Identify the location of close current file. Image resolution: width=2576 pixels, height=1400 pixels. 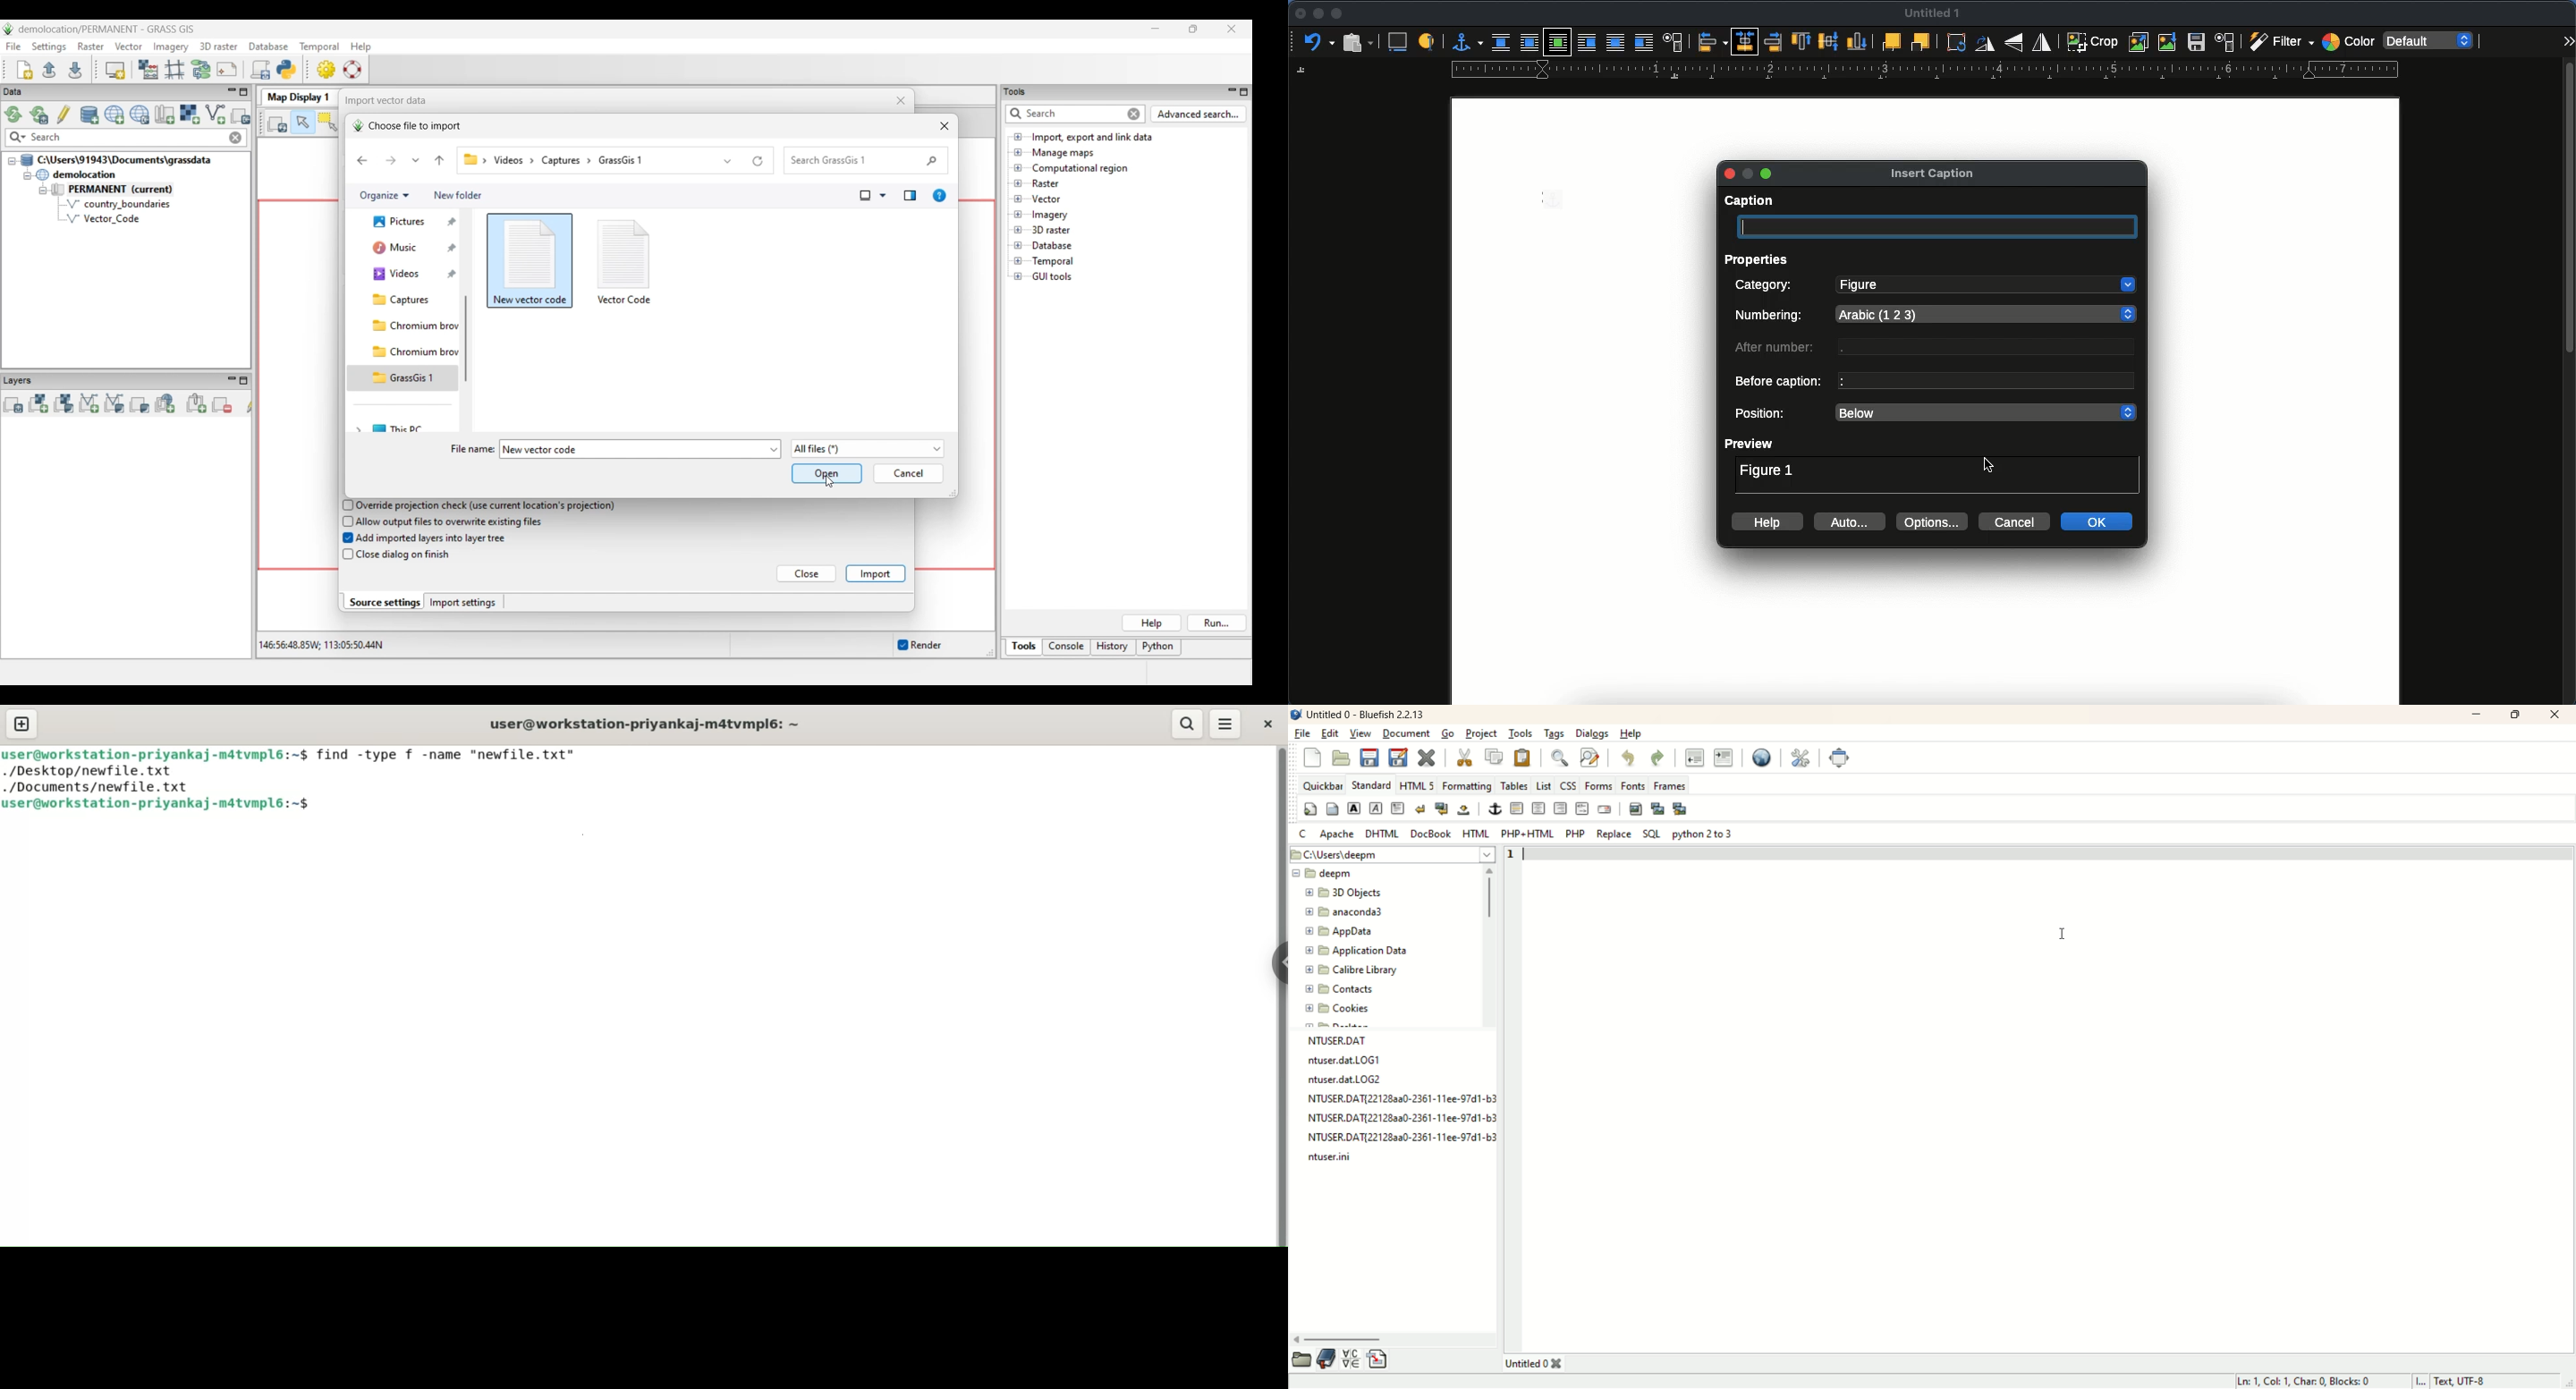
(1426, 759).